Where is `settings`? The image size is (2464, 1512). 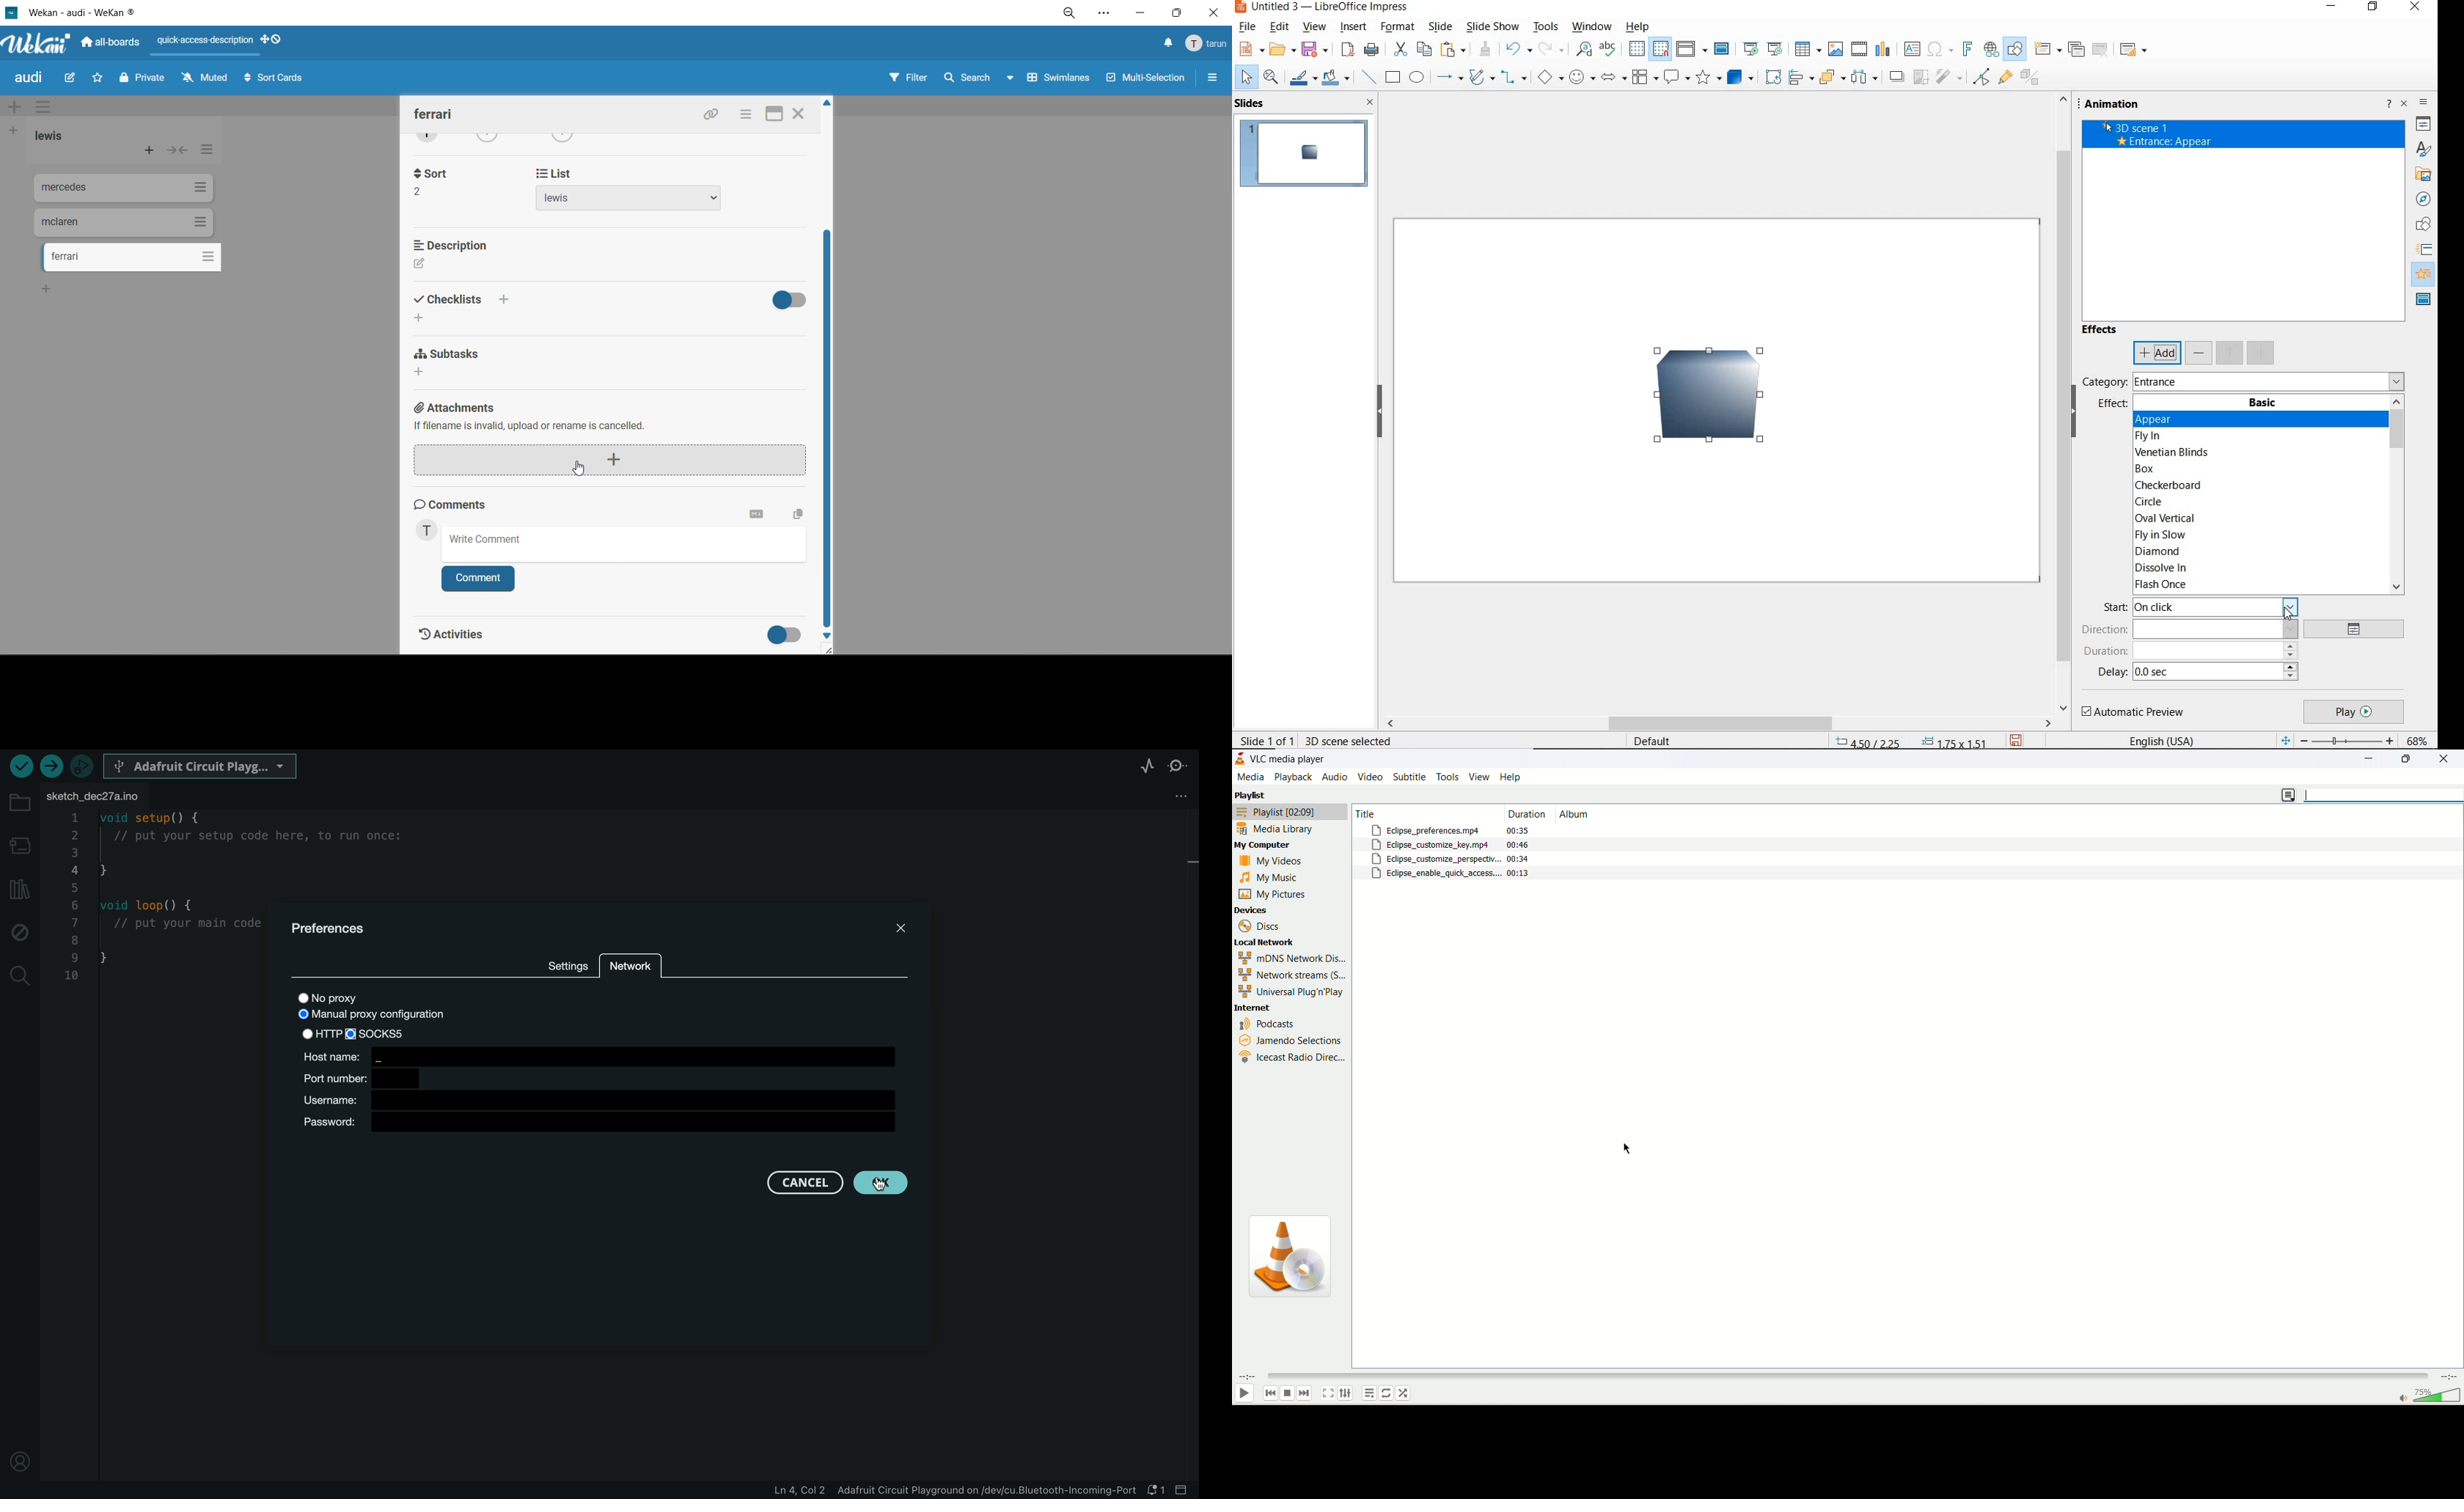
settings is located at coordinates (568, 968).